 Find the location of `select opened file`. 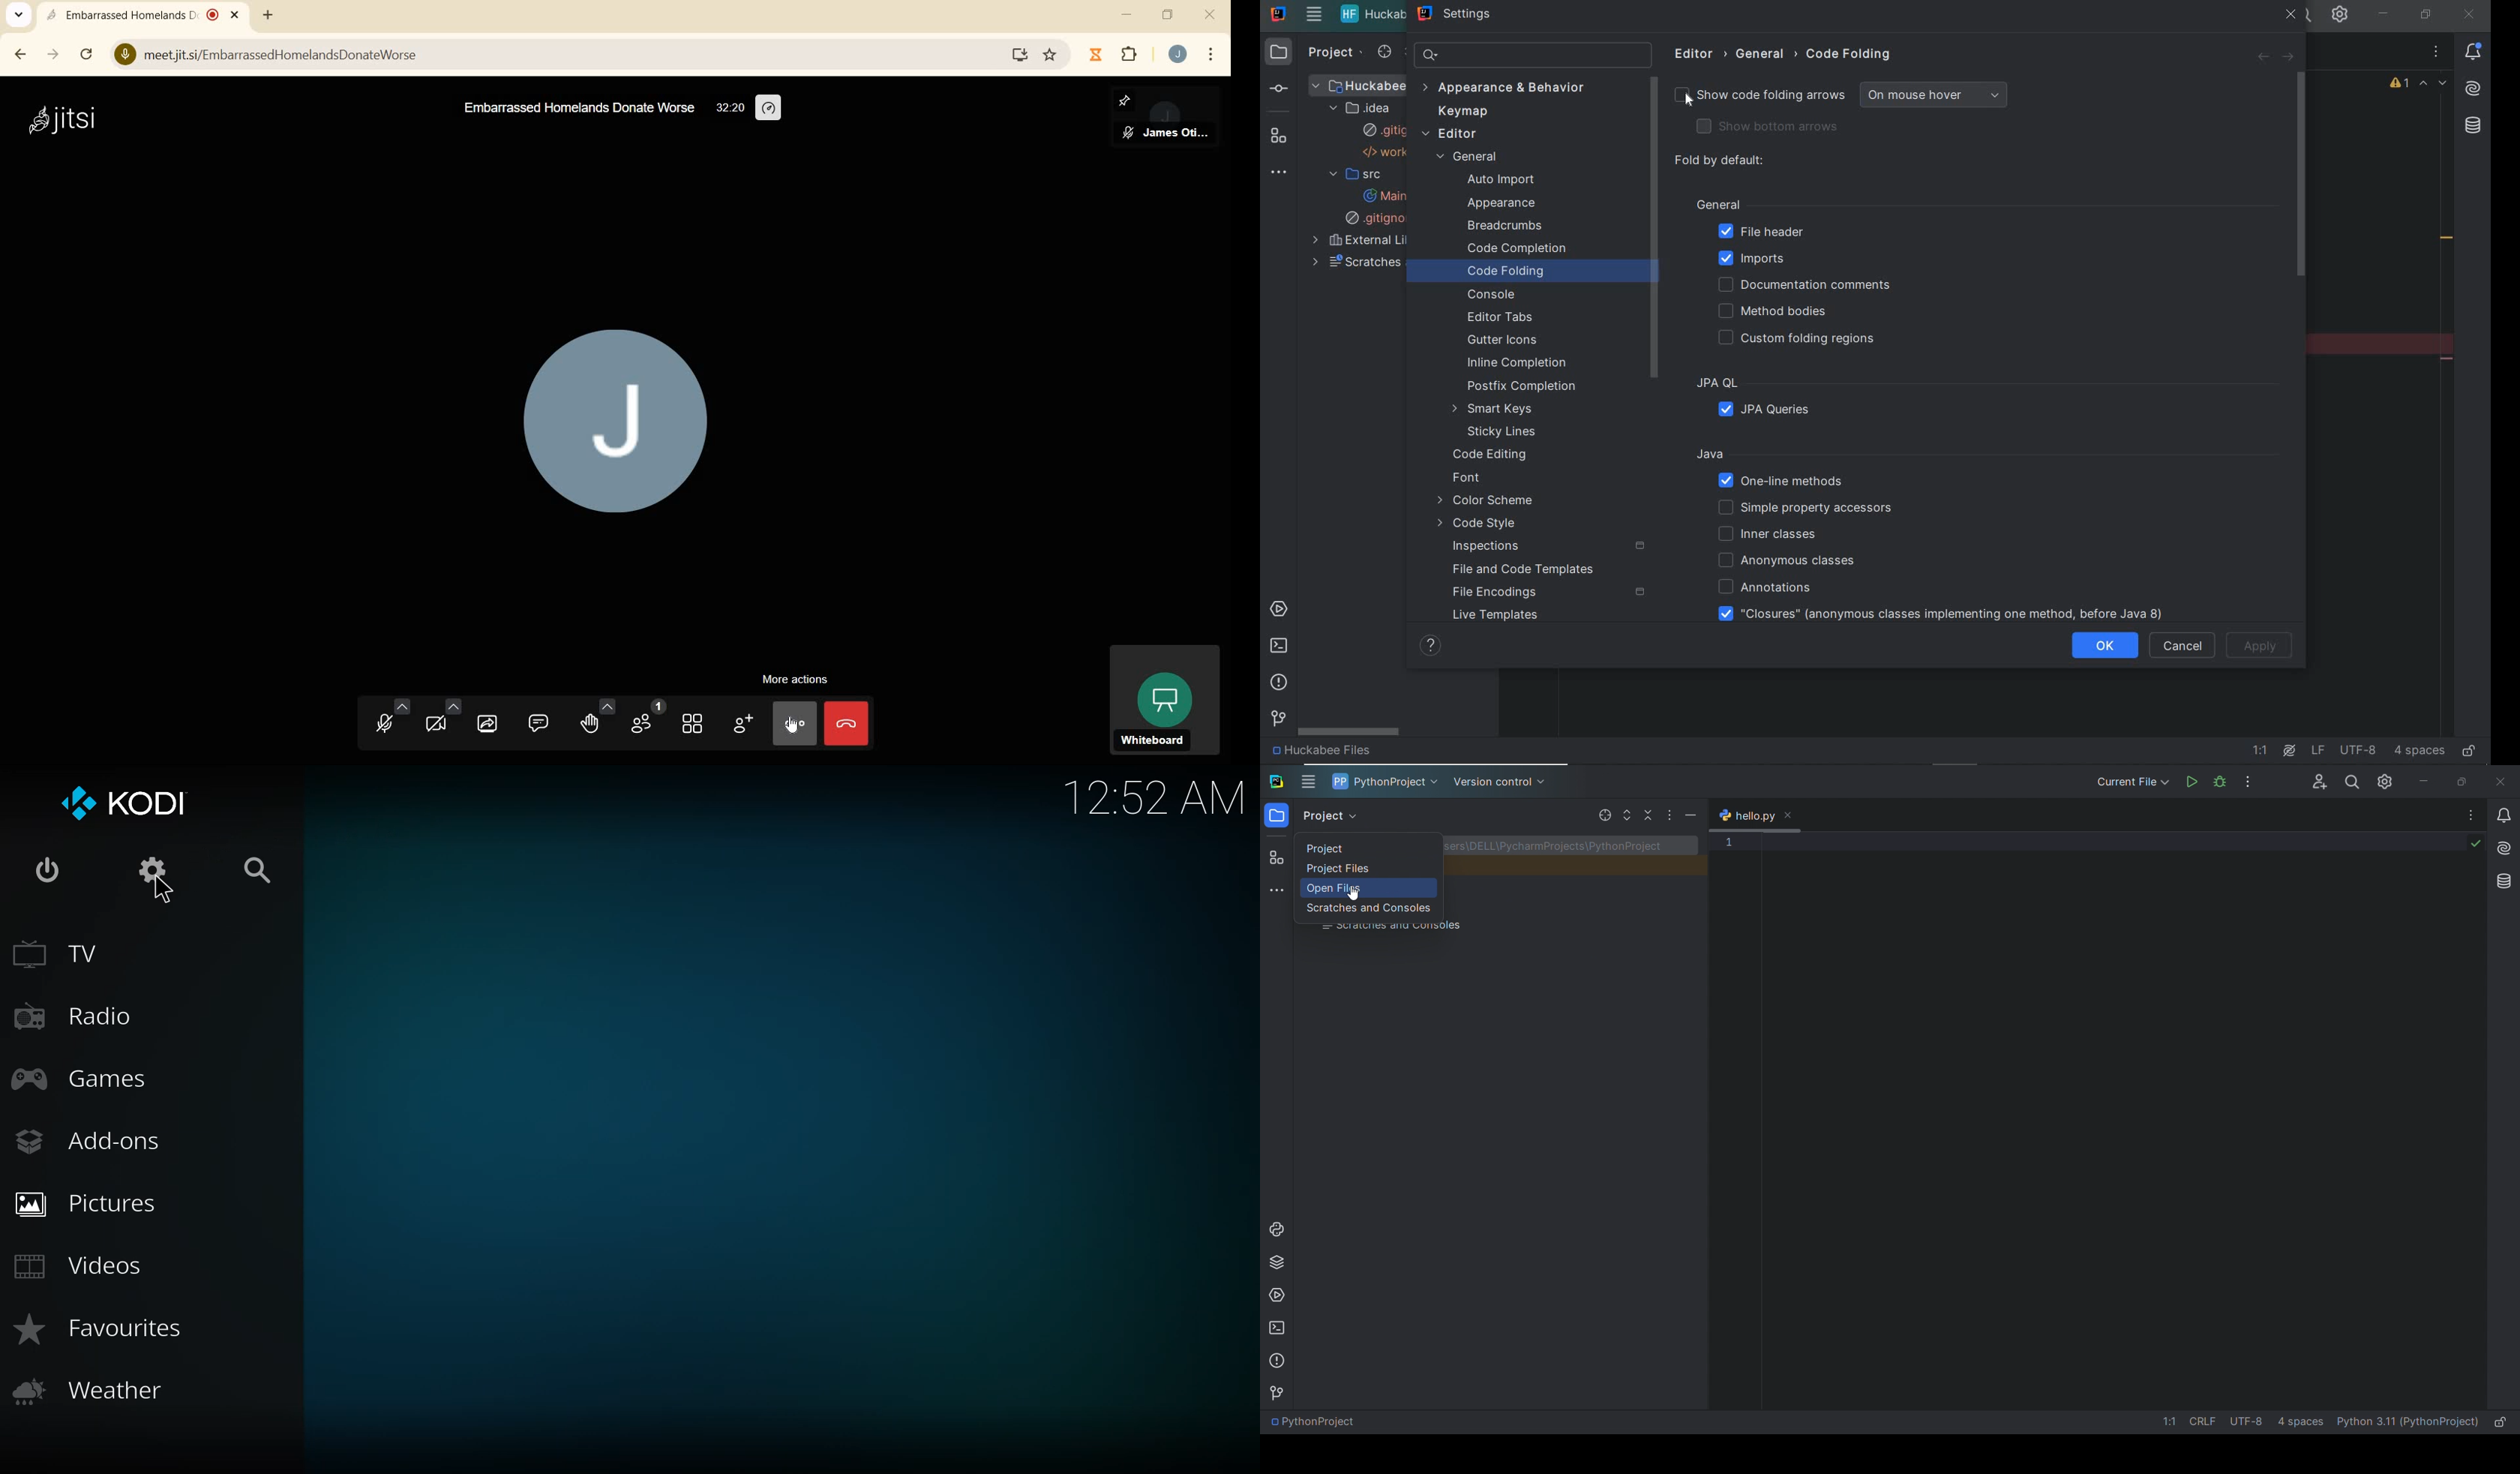

select opened file is located at coordinates (1386, 53).